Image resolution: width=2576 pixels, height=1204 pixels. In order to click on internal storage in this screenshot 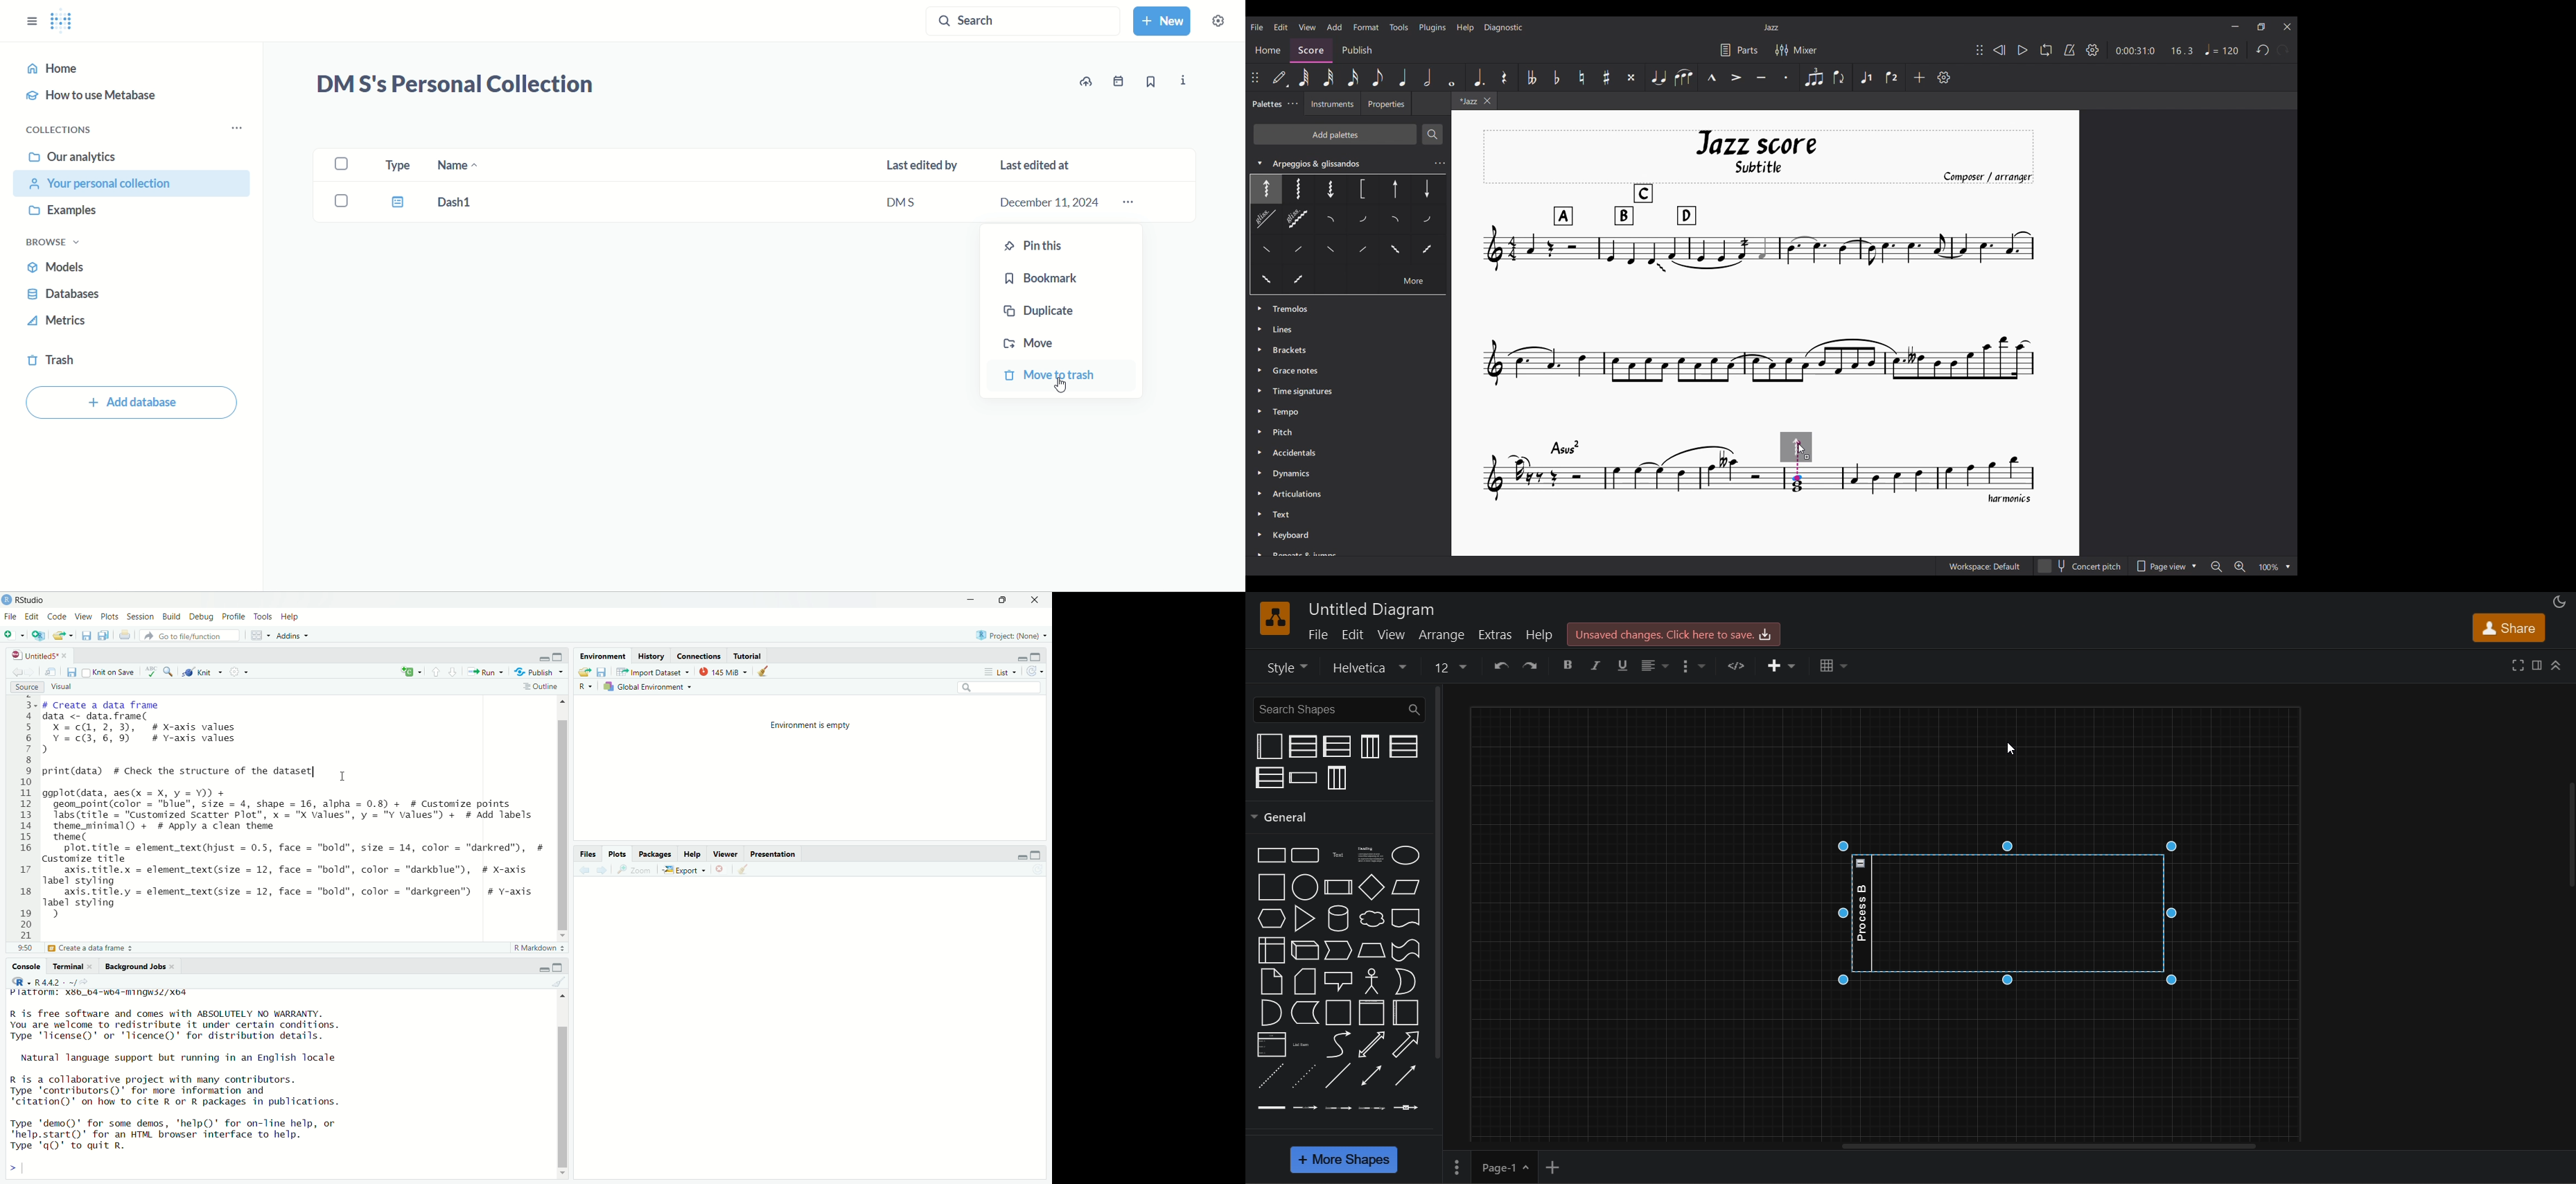, I will do `click(1273, 950)`.